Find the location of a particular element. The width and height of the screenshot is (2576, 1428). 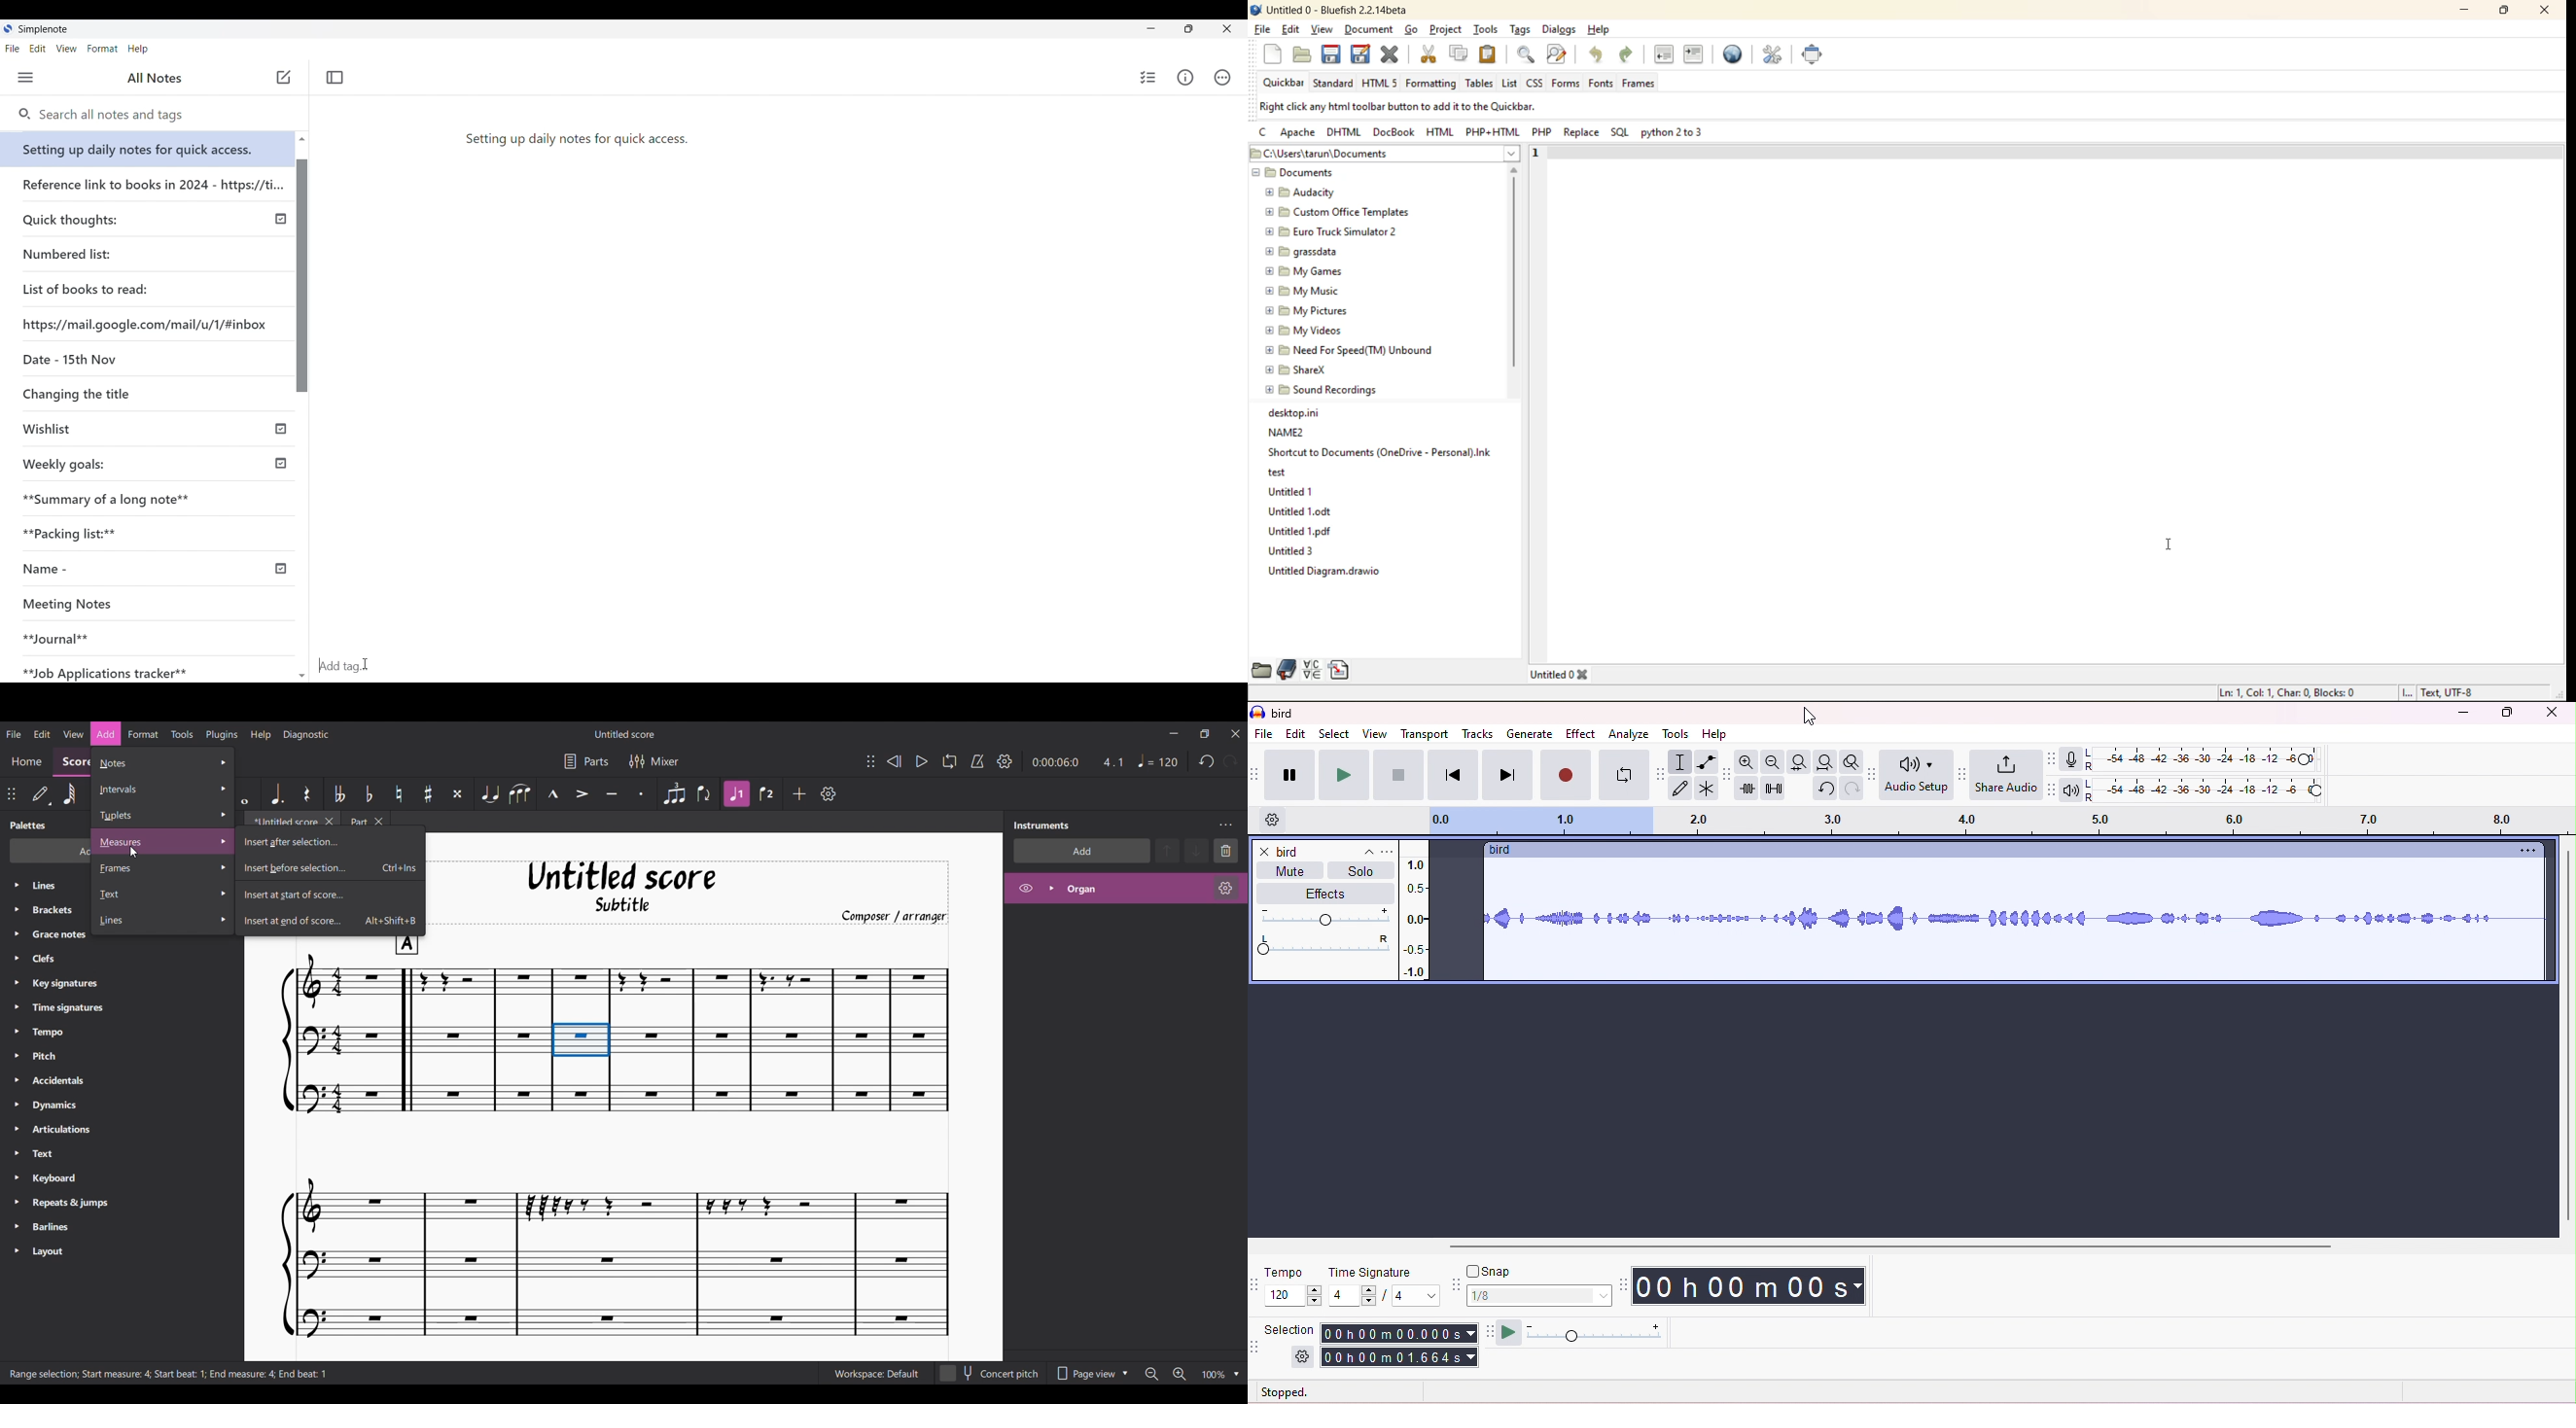

Title, sub-title, and composer name is located at coordinates (696, 890).